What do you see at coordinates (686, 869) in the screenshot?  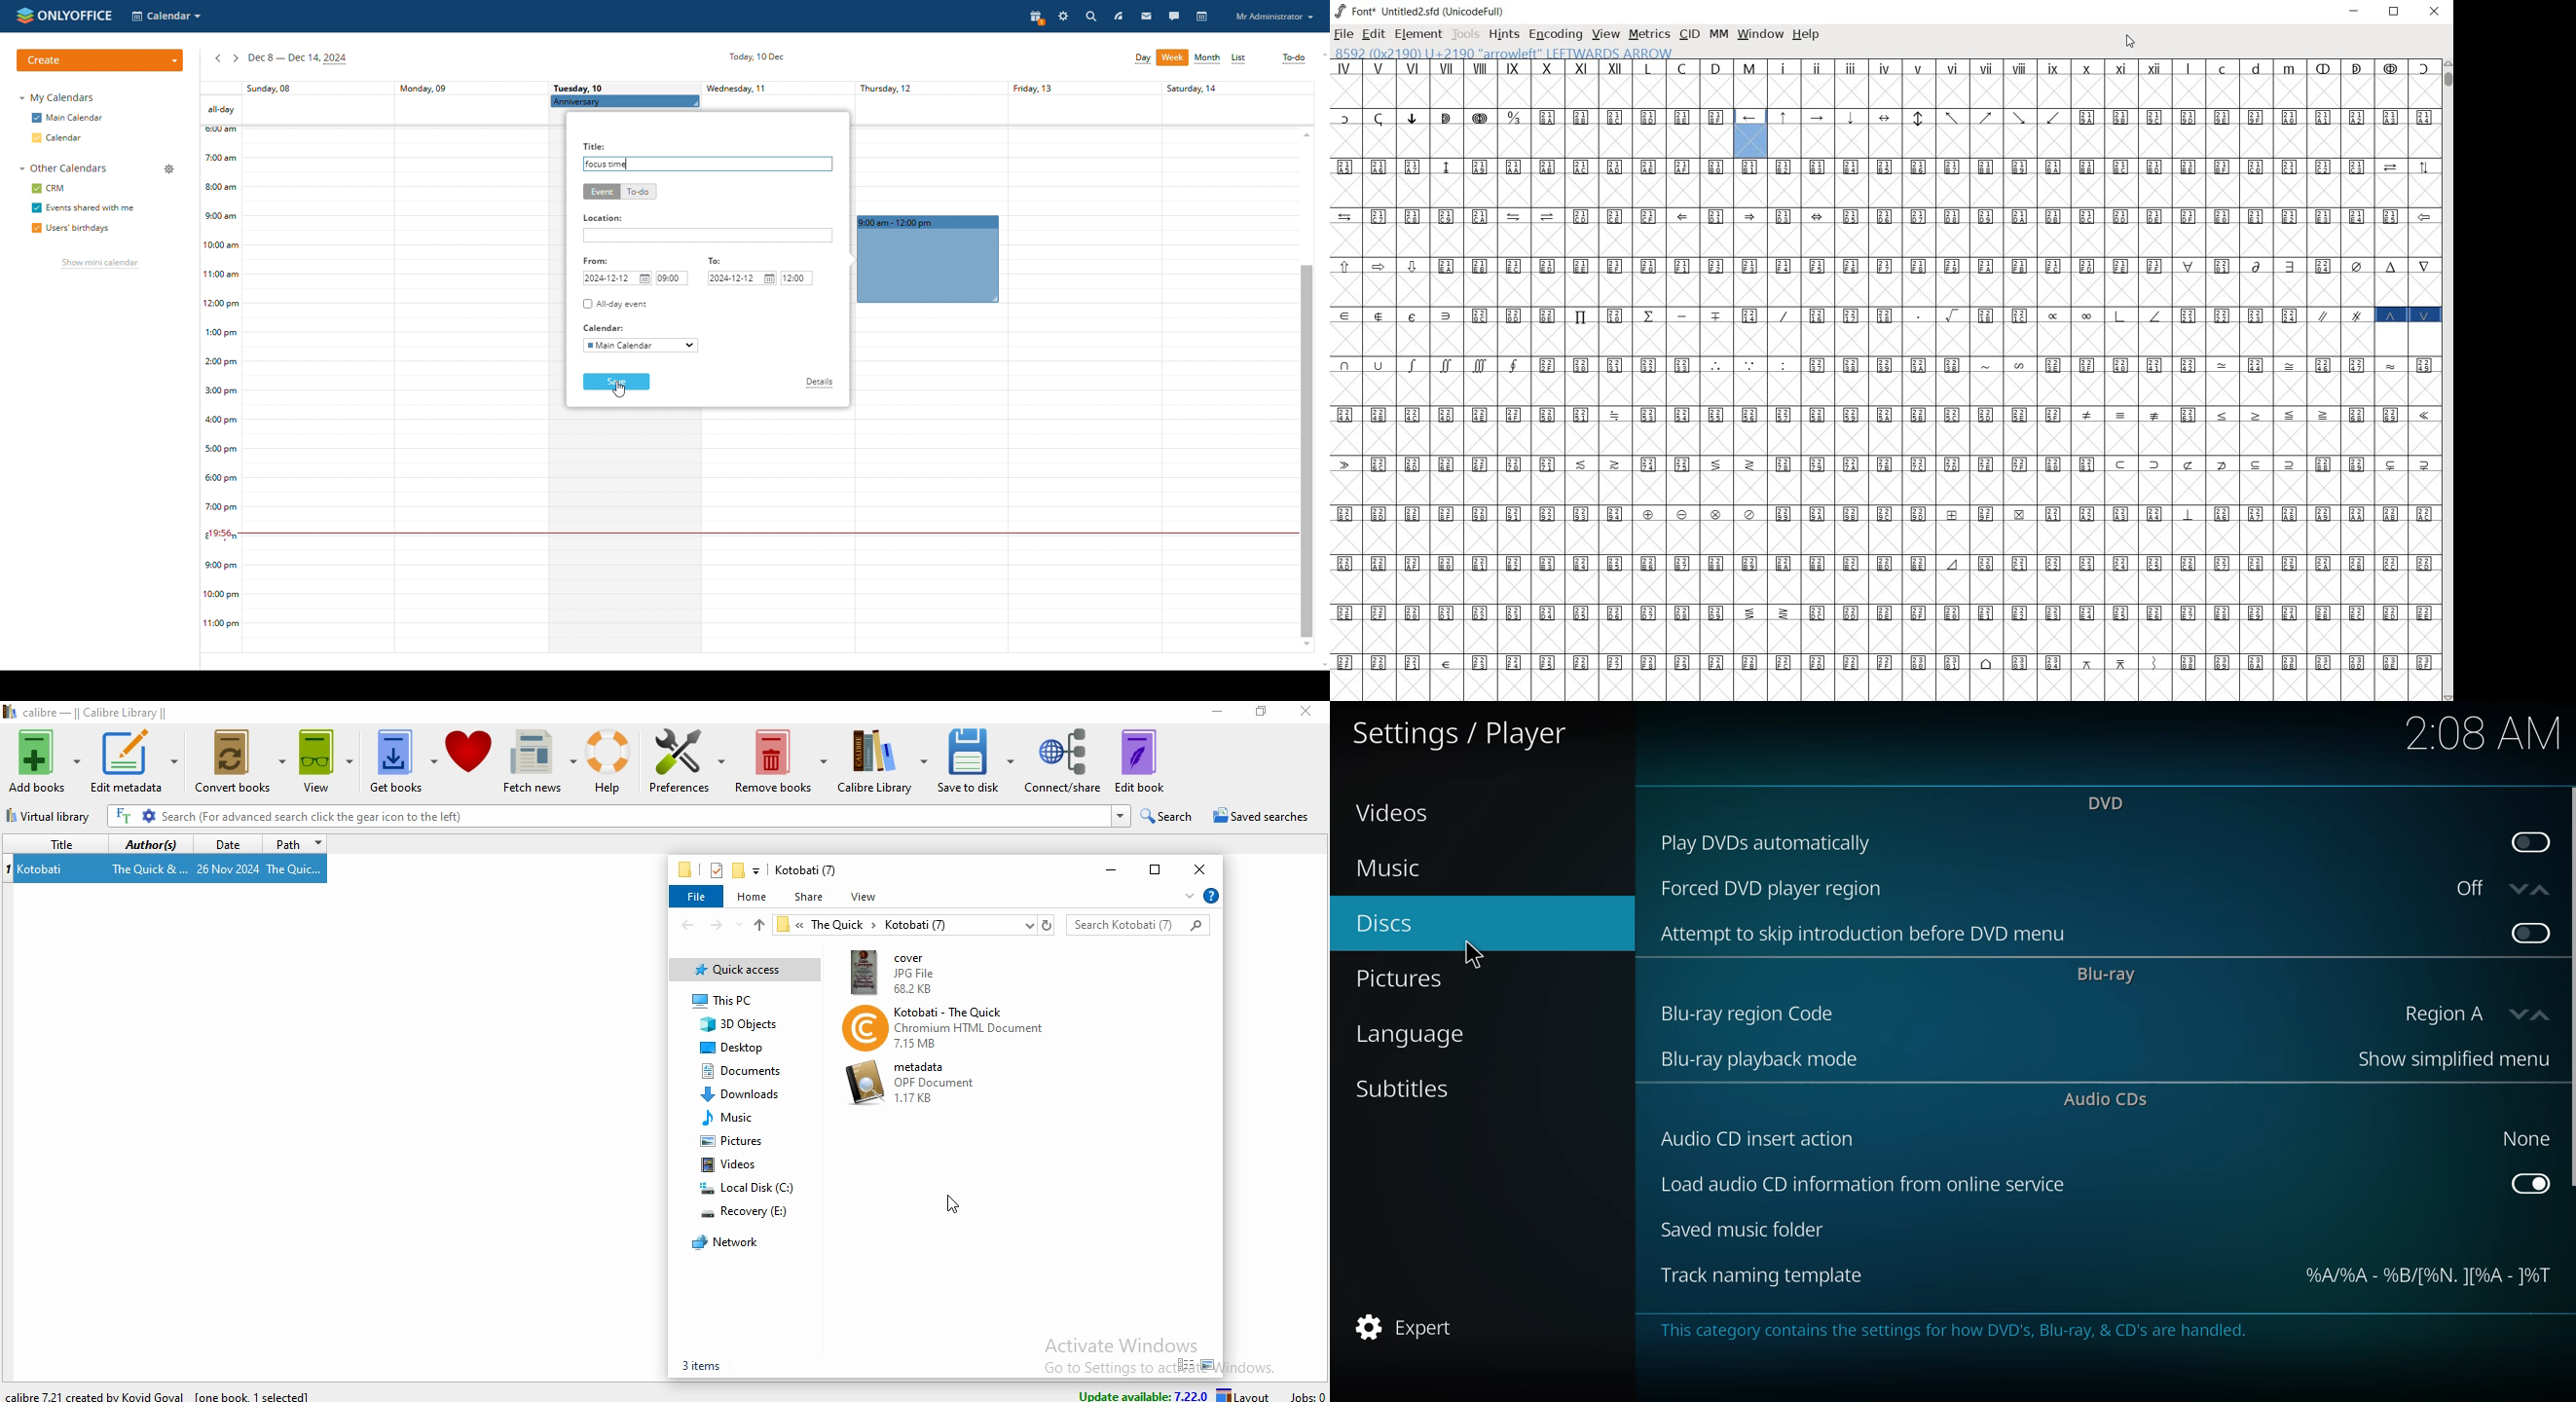 I see `file manager logo` at bounding box center [686, 869].